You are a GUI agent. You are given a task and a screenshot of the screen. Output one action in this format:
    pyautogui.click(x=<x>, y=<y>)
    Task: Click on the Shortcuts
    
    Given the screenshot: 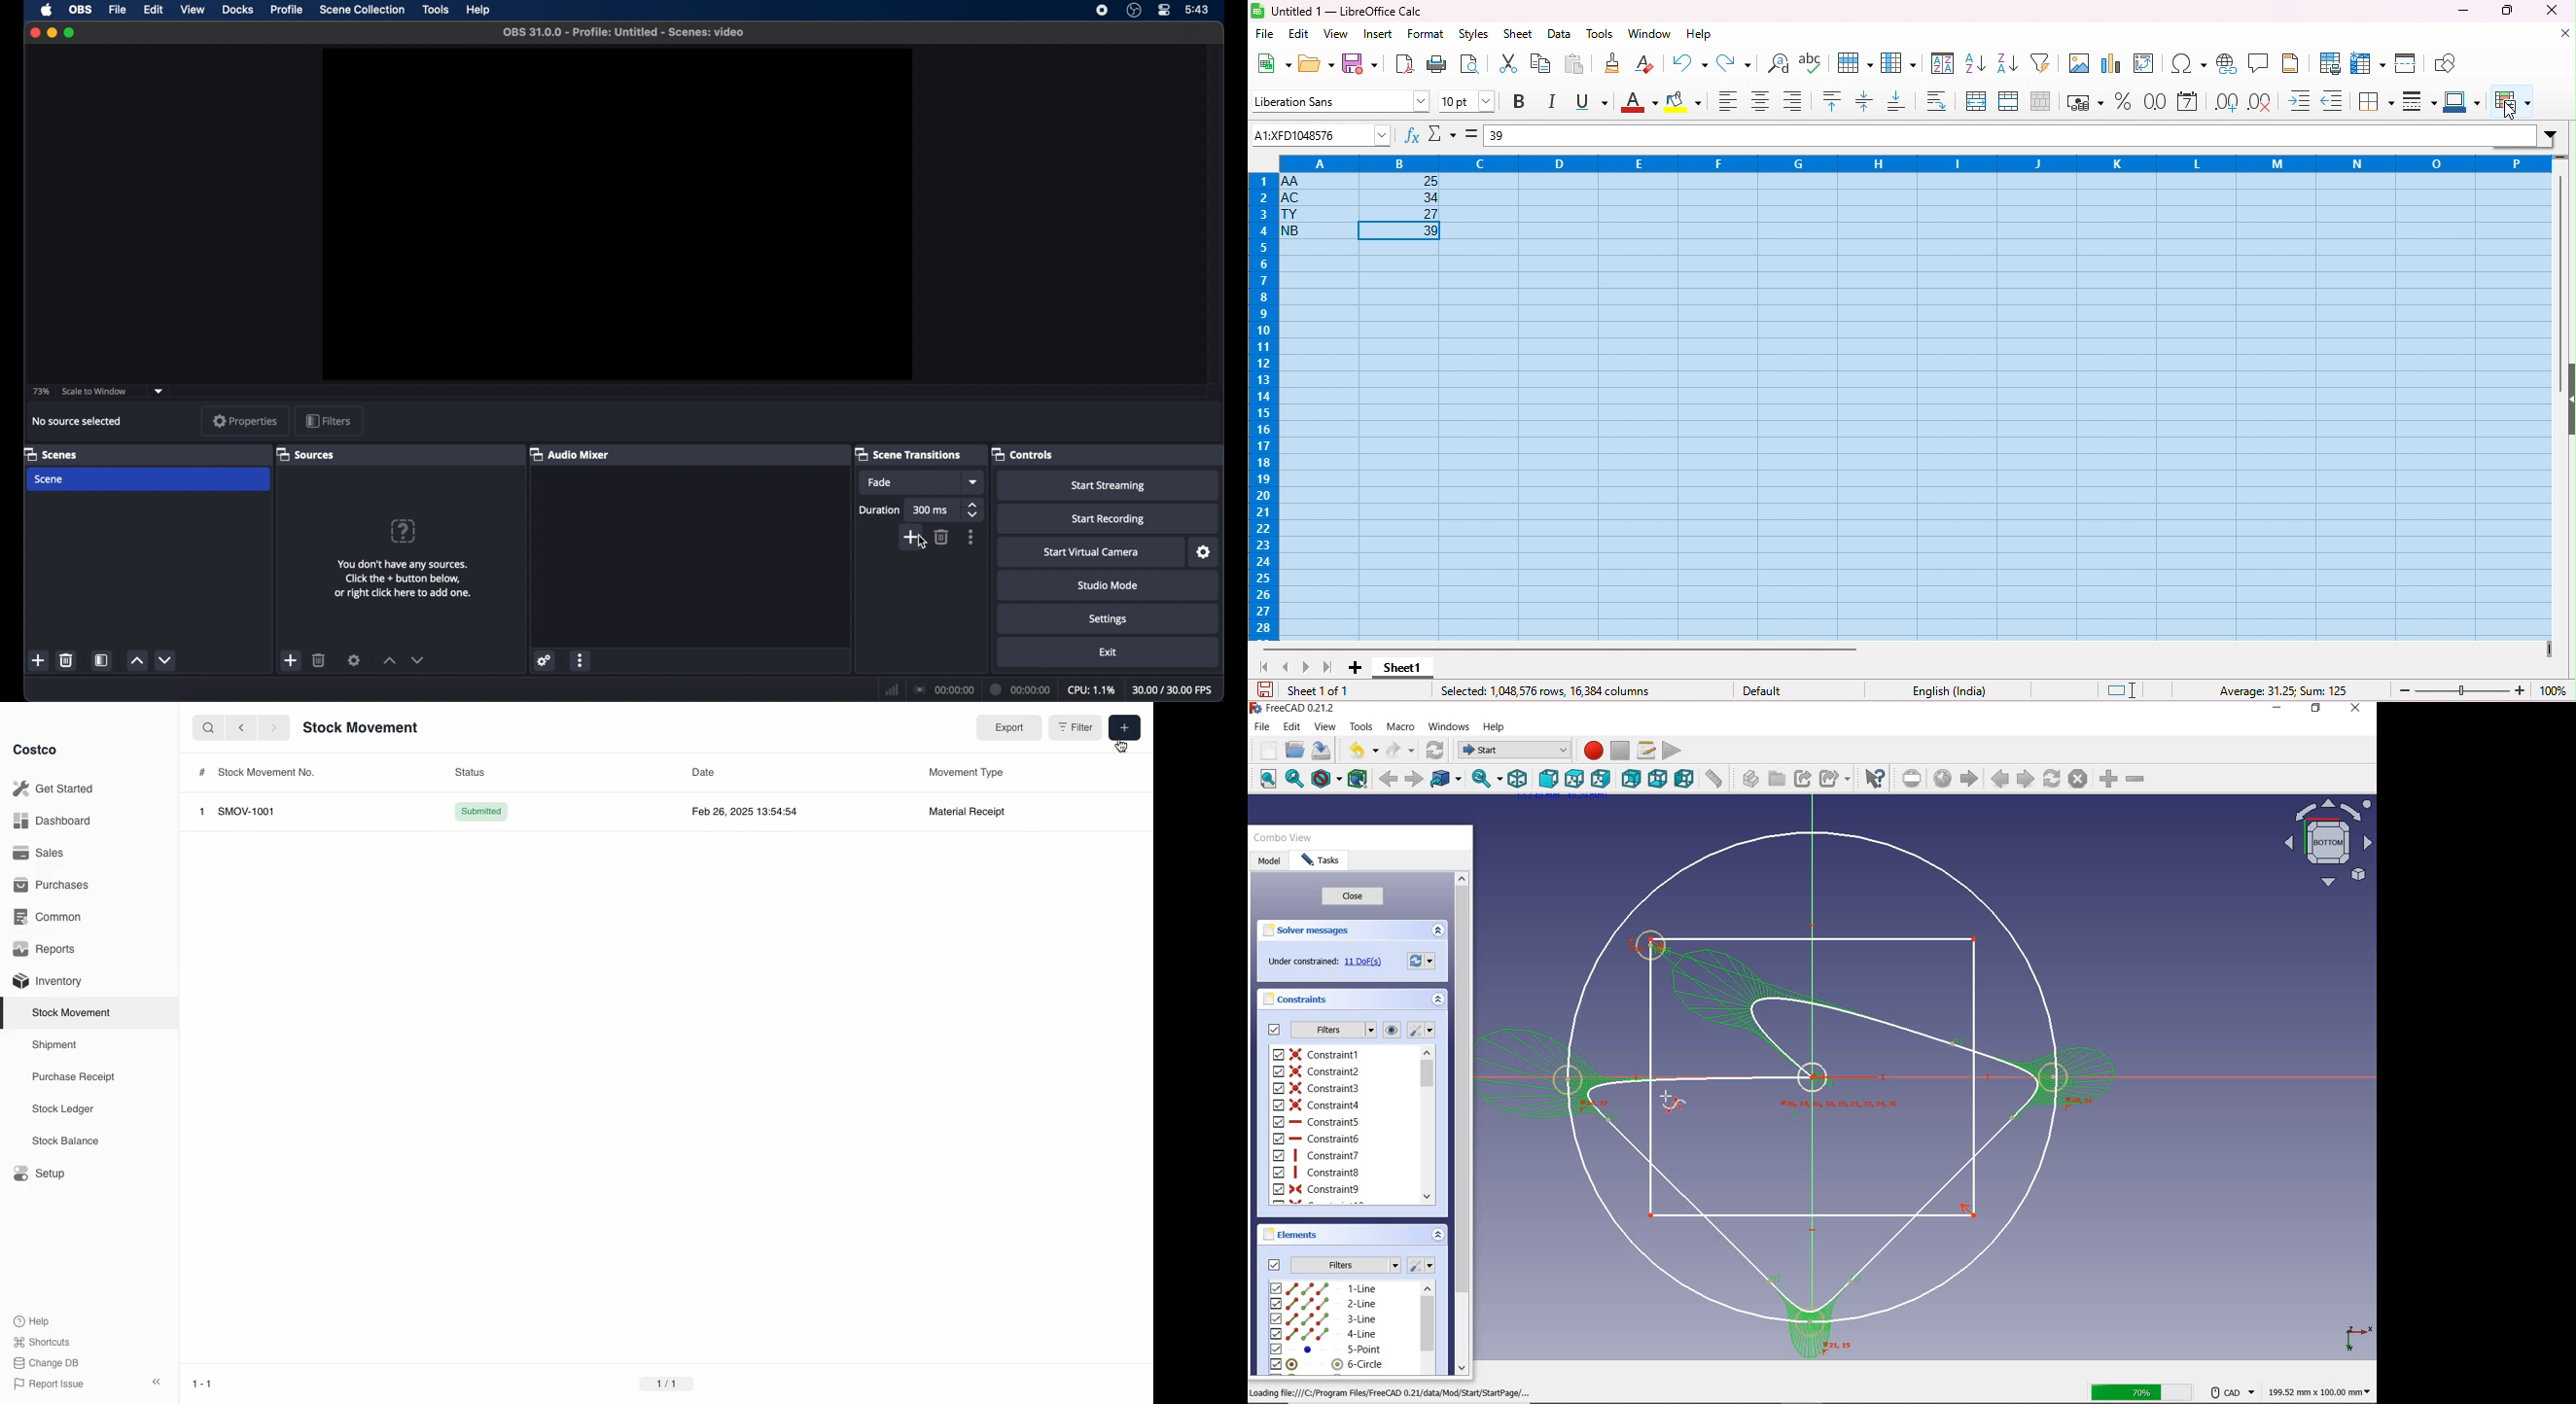 What is the action you would take?
    pyautogui.click(x=42, y=1340)
    